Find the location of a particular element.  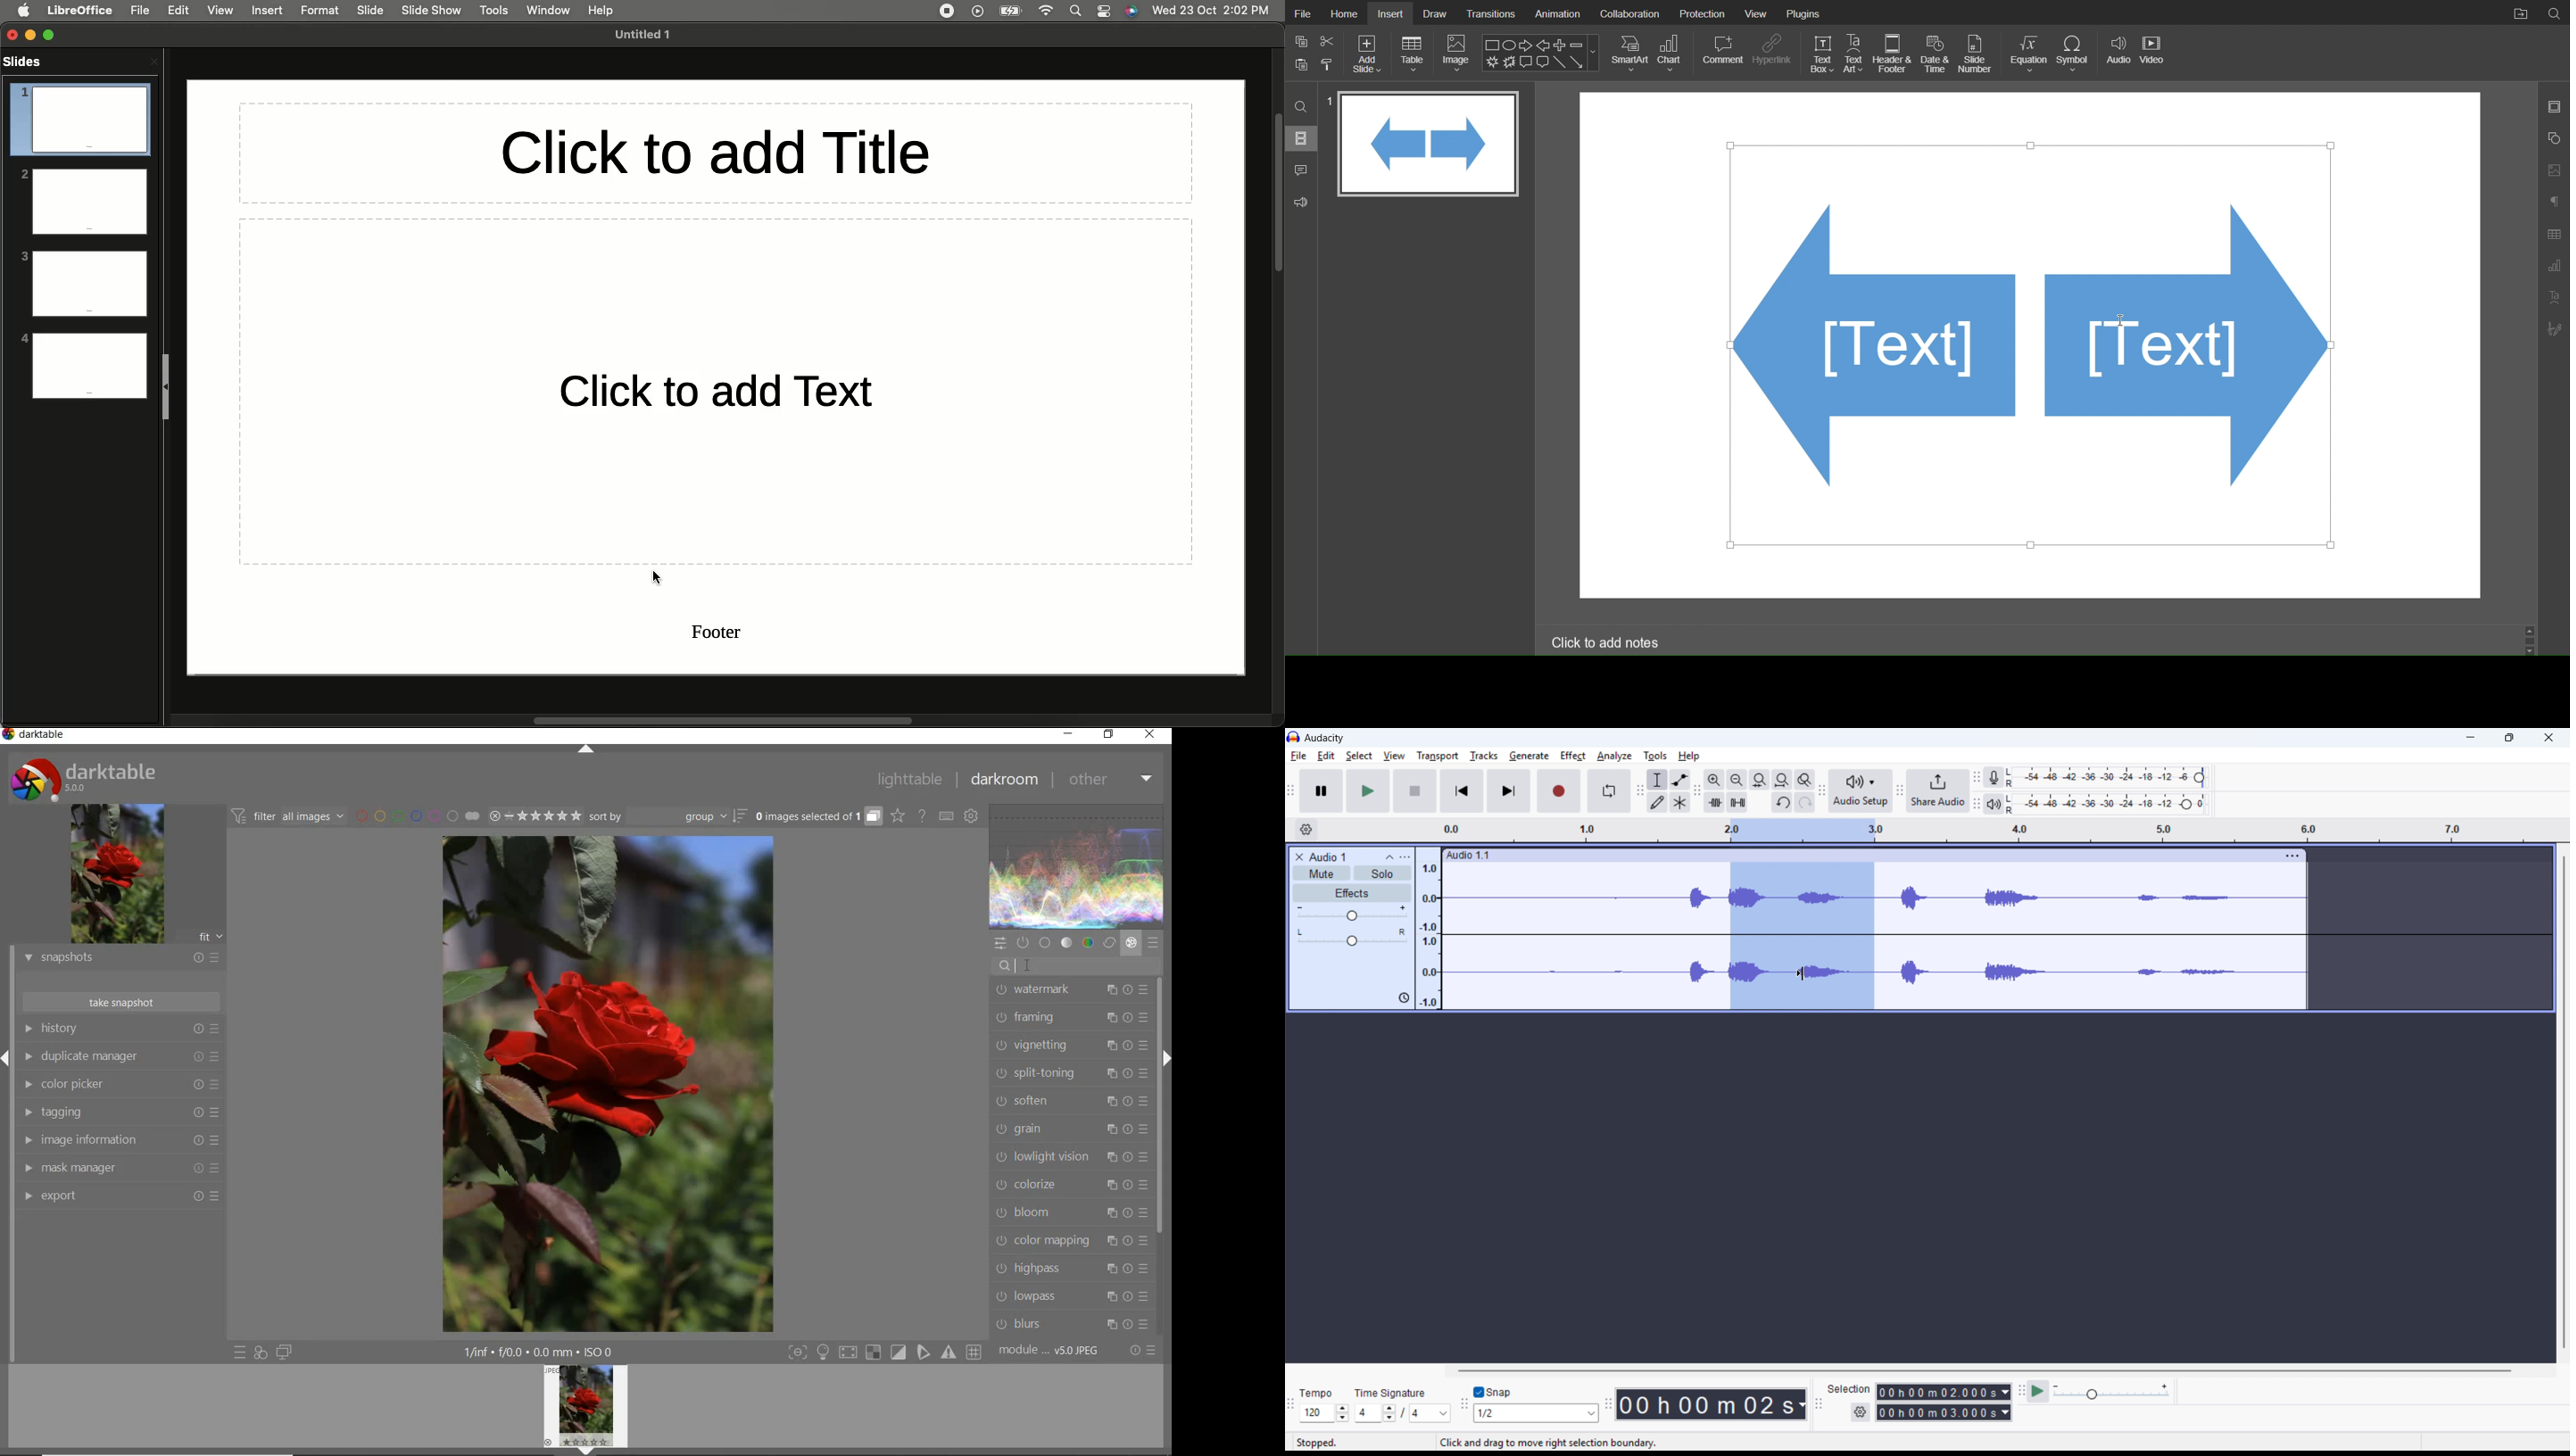

Stopped is located at coordinates (1319, 1442).